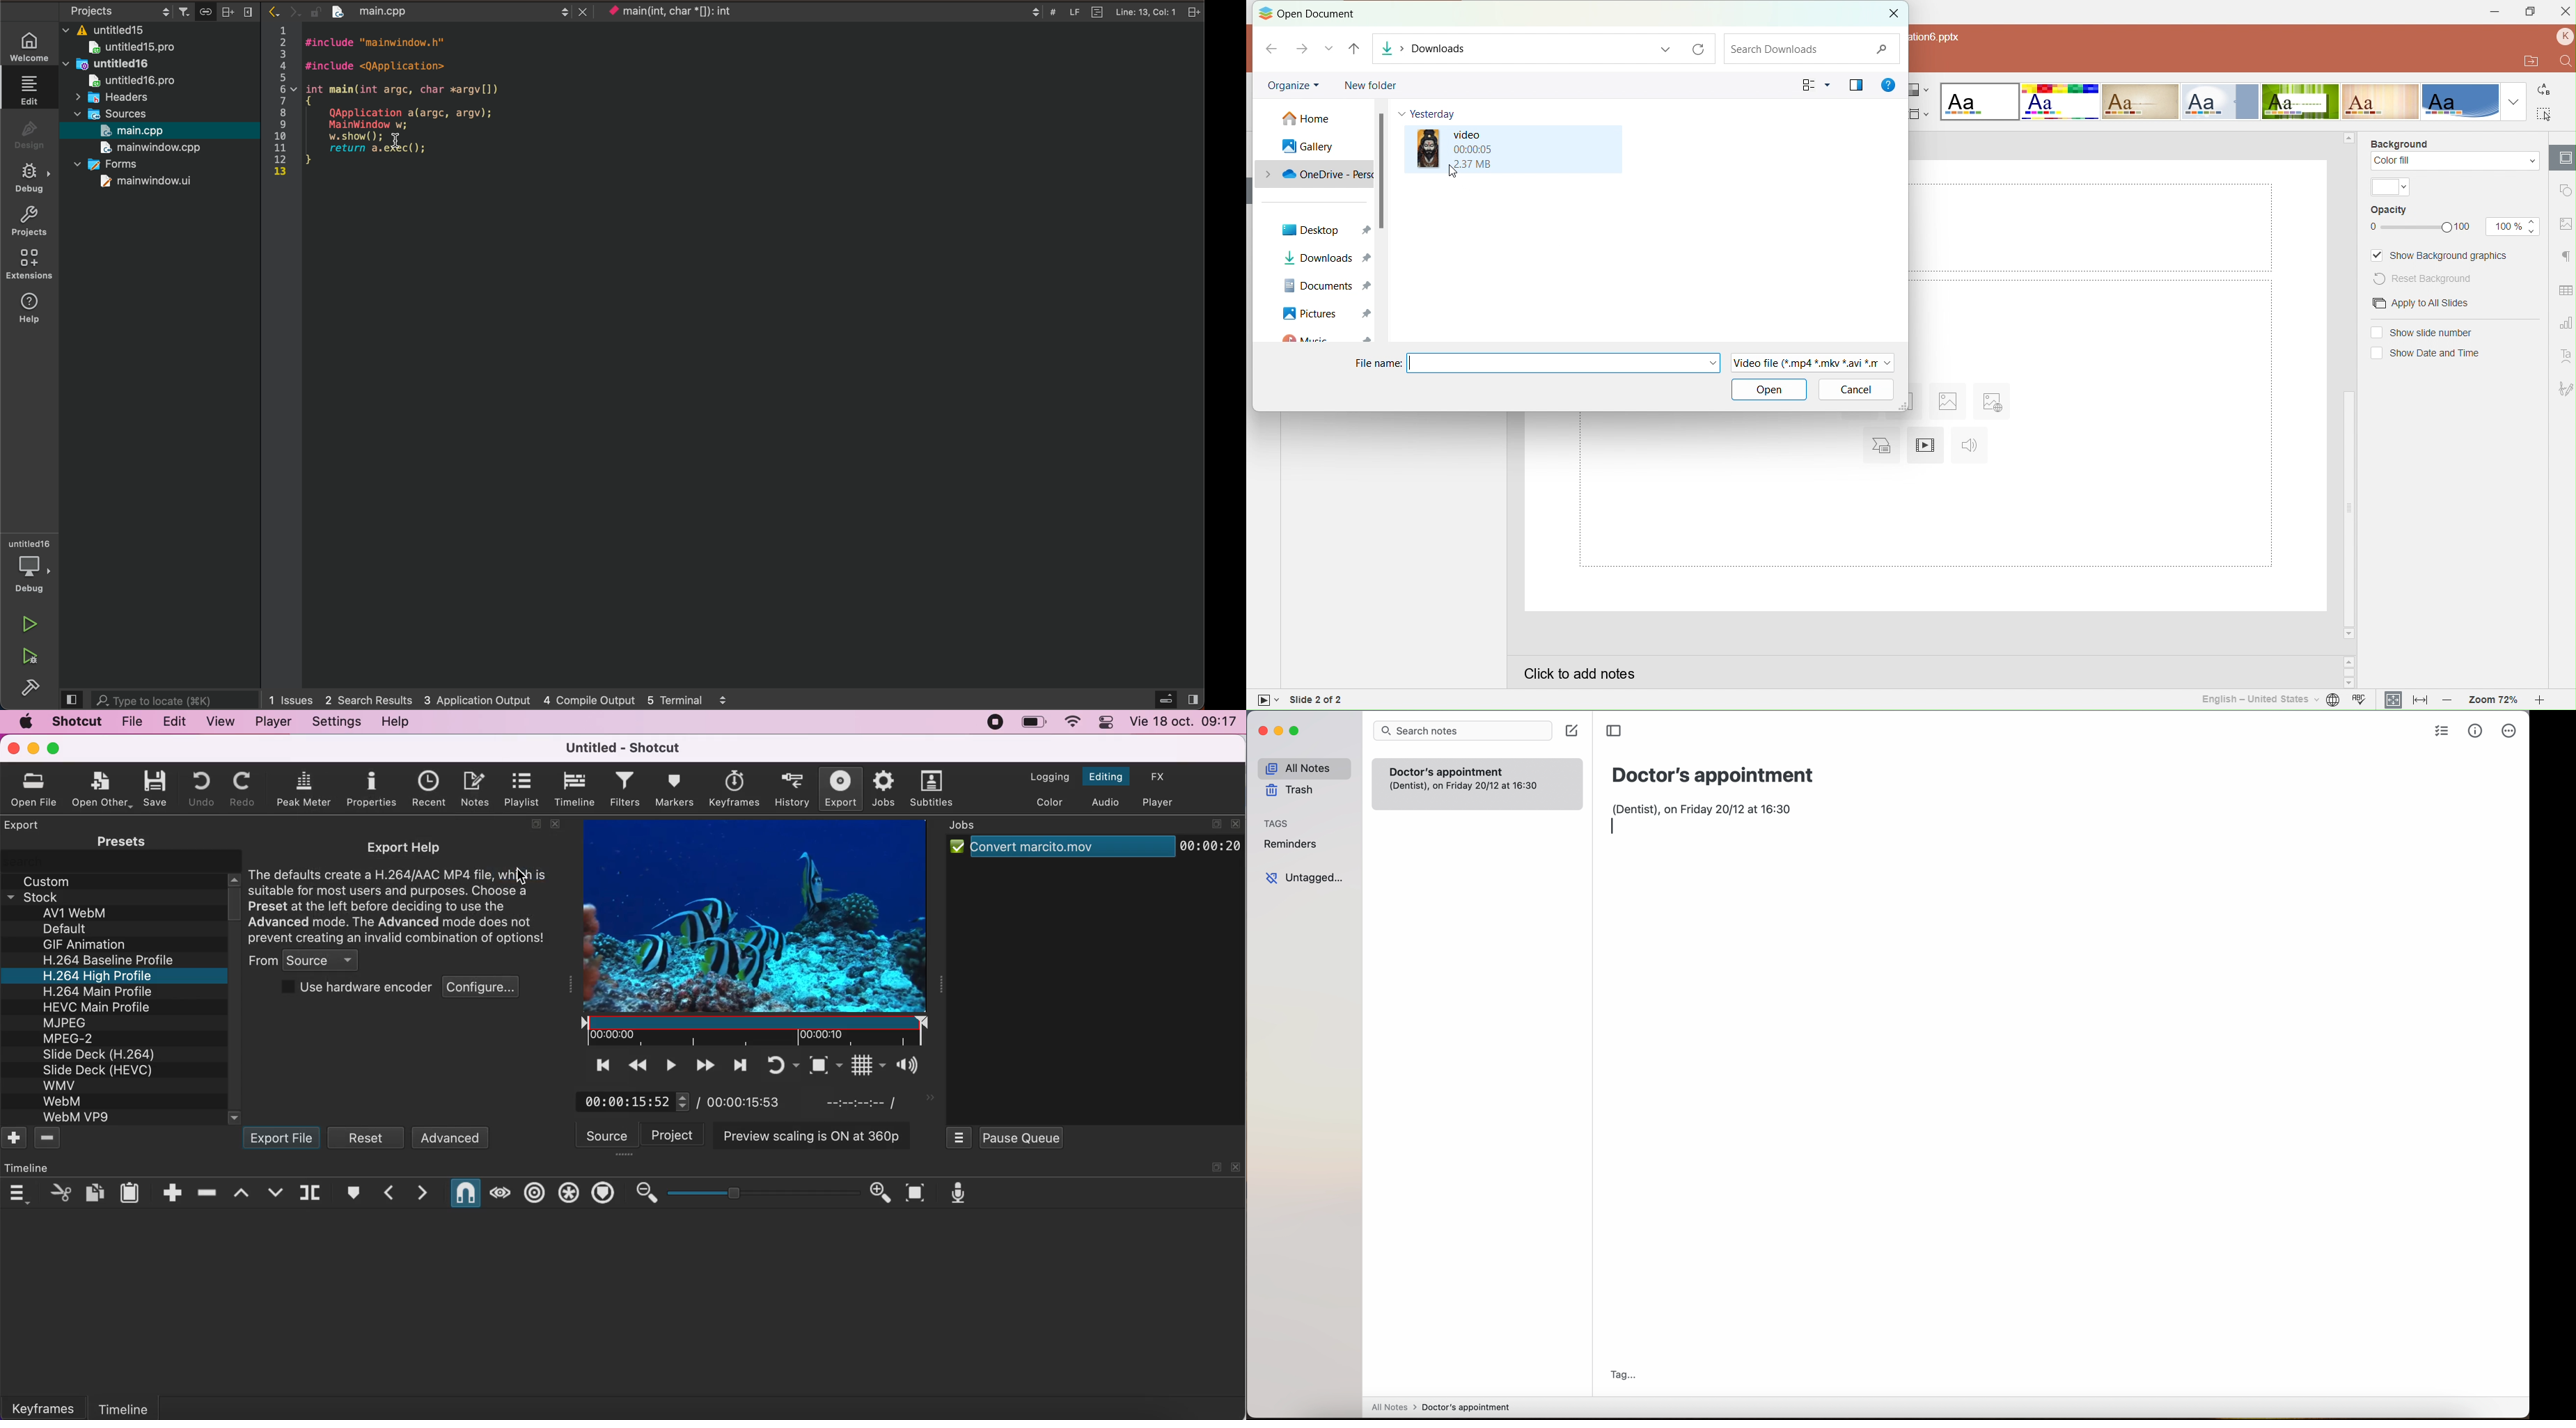 This screenshot has width=2576, height=1428. What do you see at coordinates (1236, 824) in the screenshot?
I see `close` at bounding box center [1236, 824].